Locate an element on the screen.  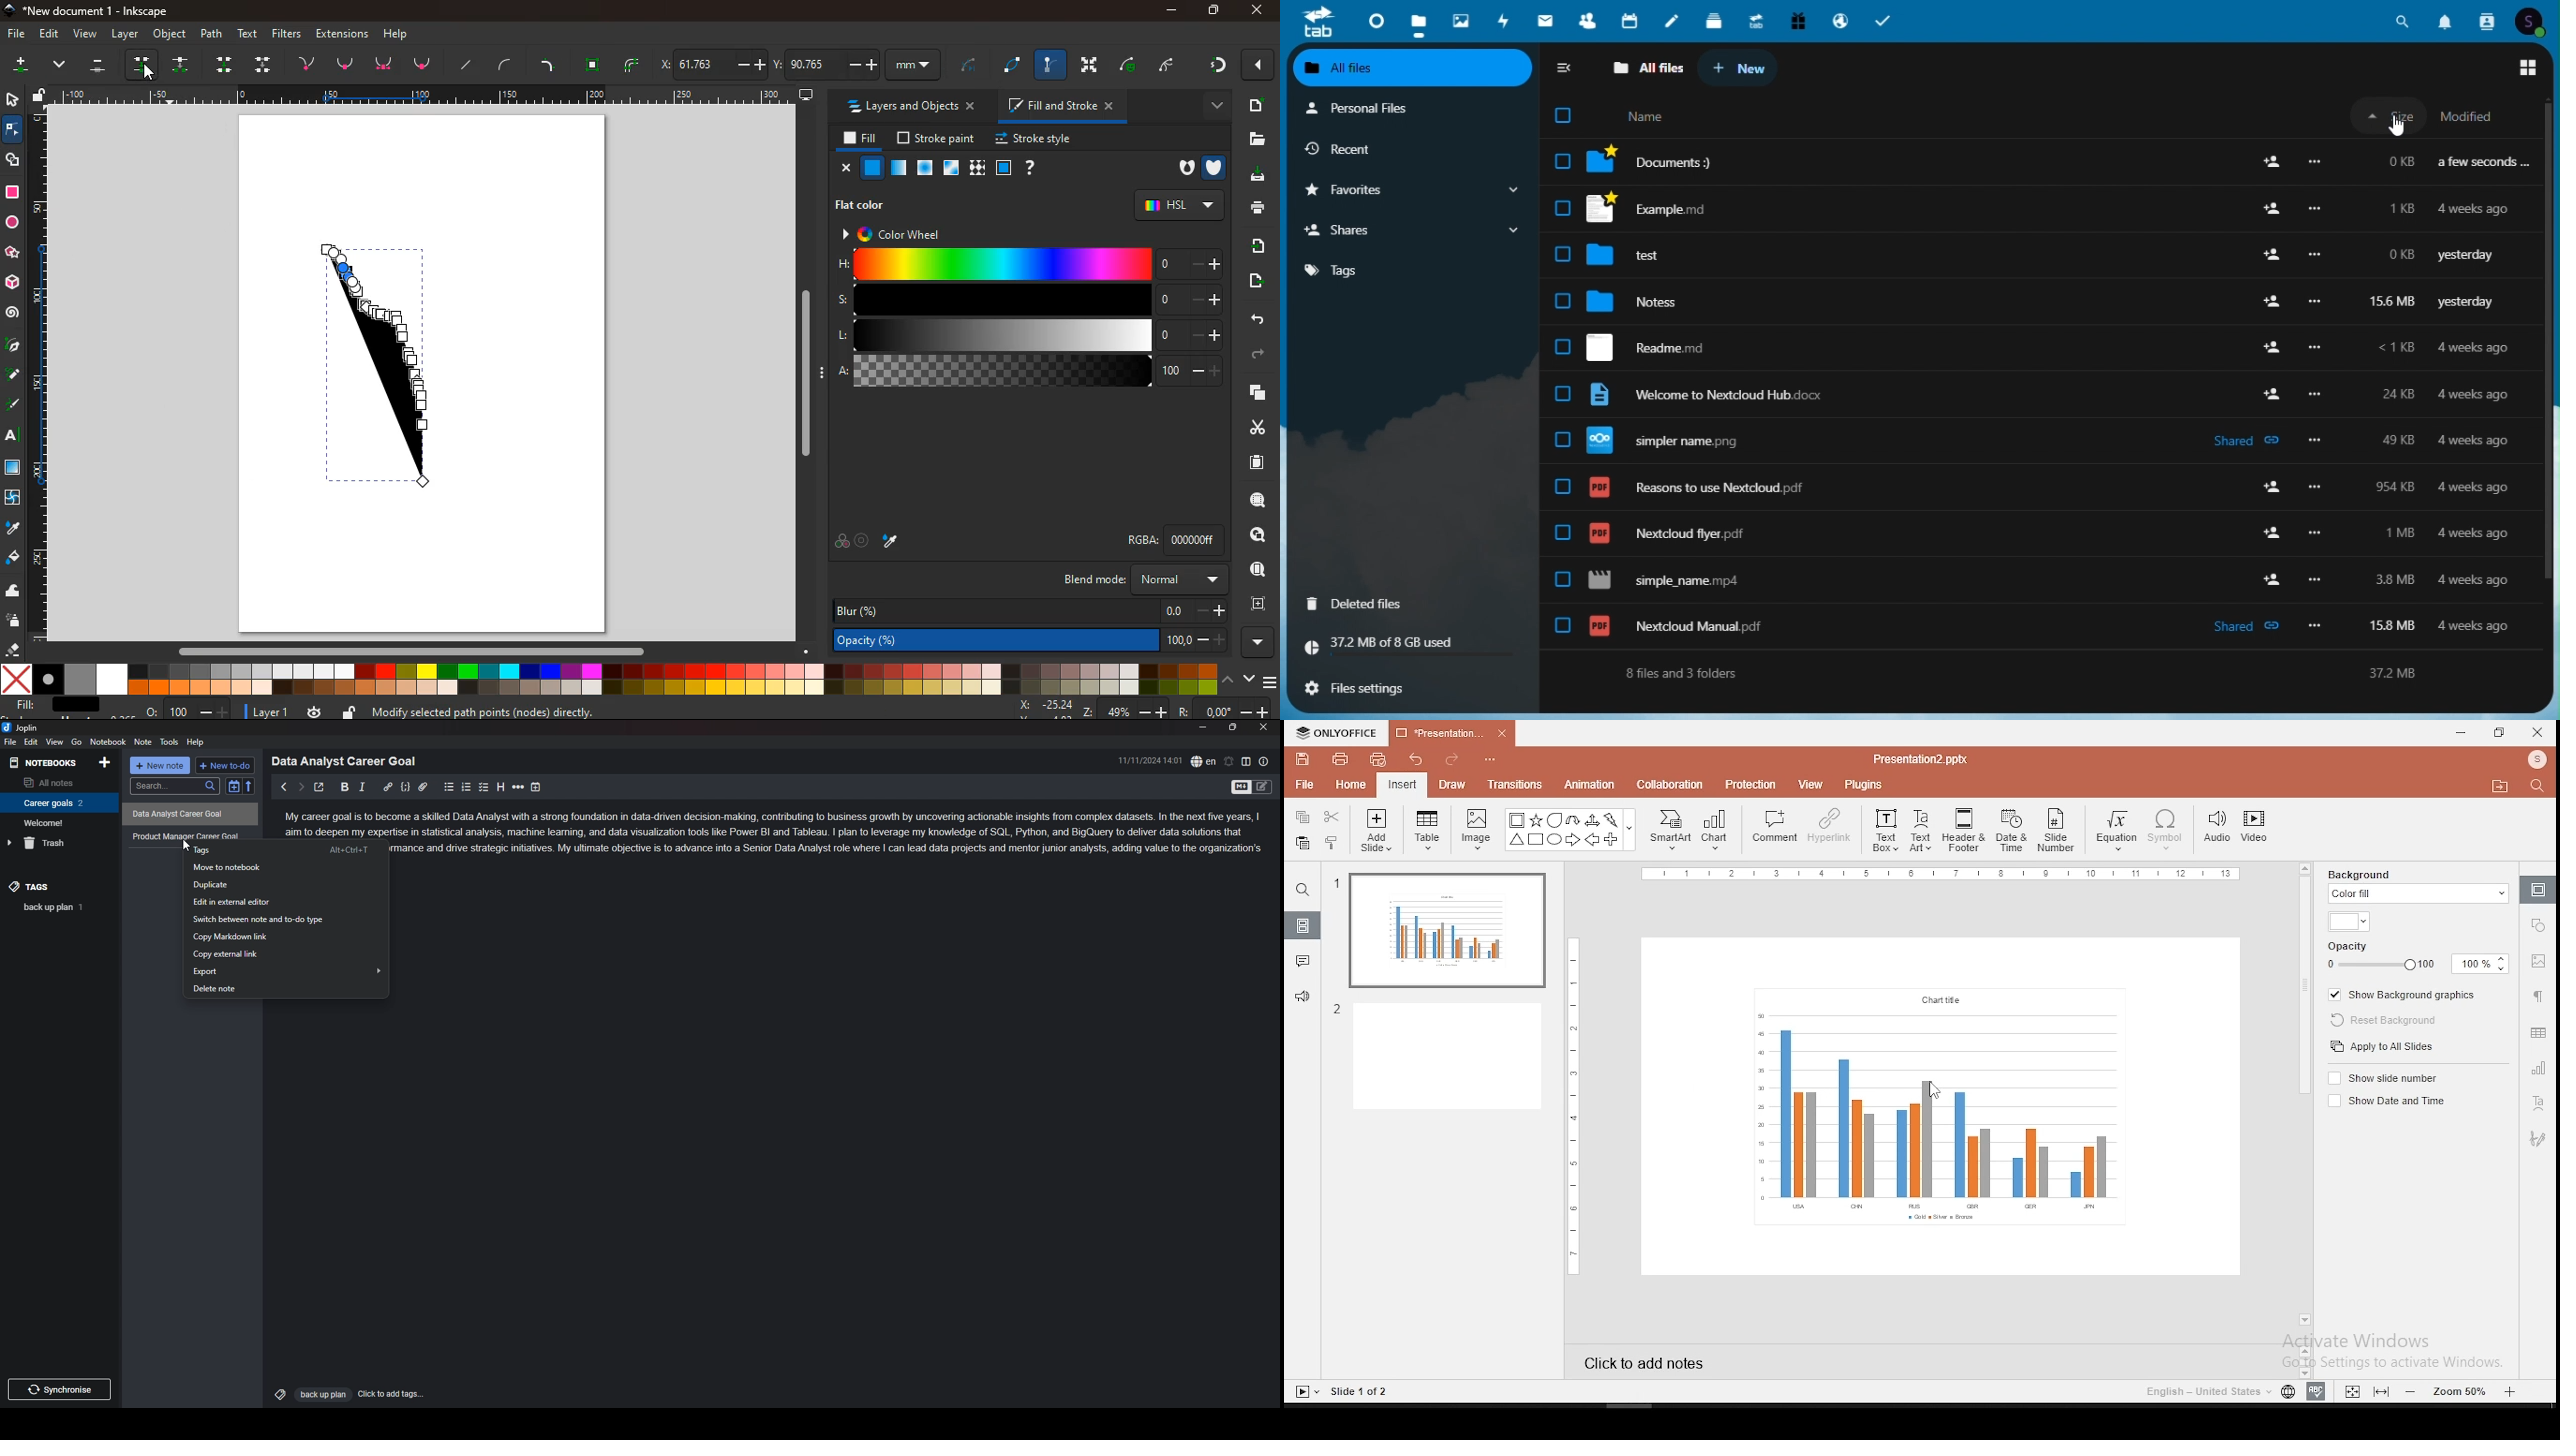
Color  is located at coordinates (12, 192).